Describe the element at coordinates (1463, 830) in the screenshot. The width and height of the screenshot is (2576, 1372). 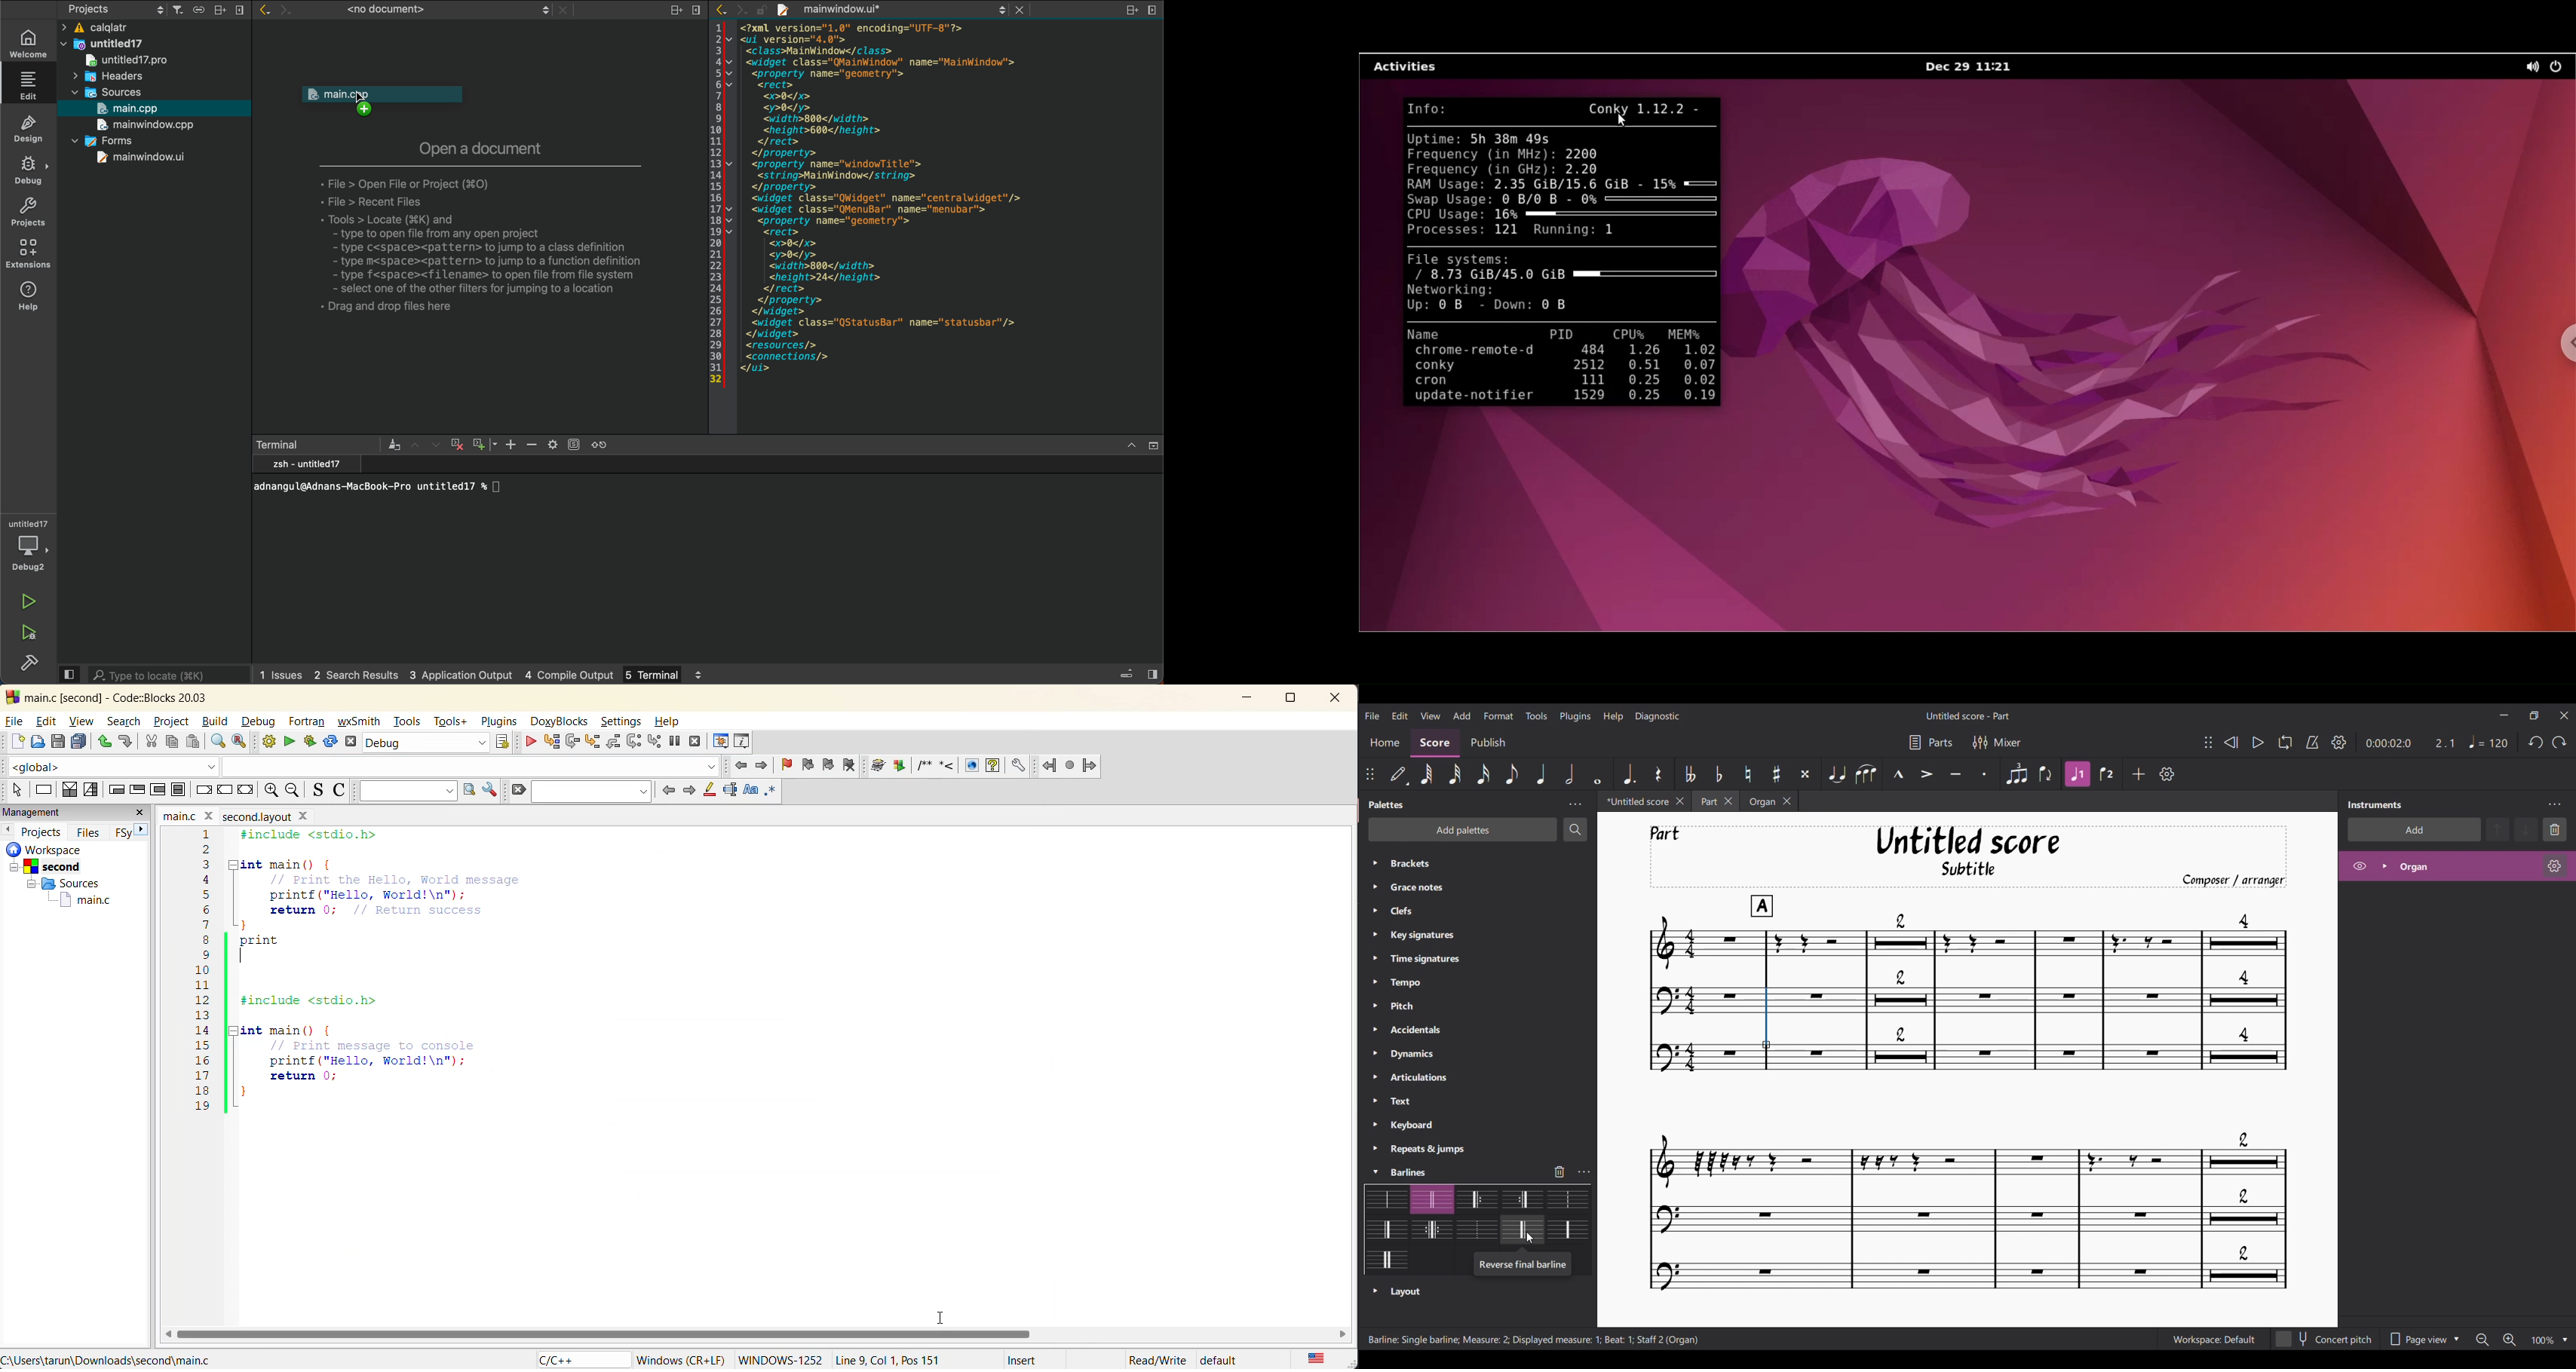
I see `Add palette` at that location.